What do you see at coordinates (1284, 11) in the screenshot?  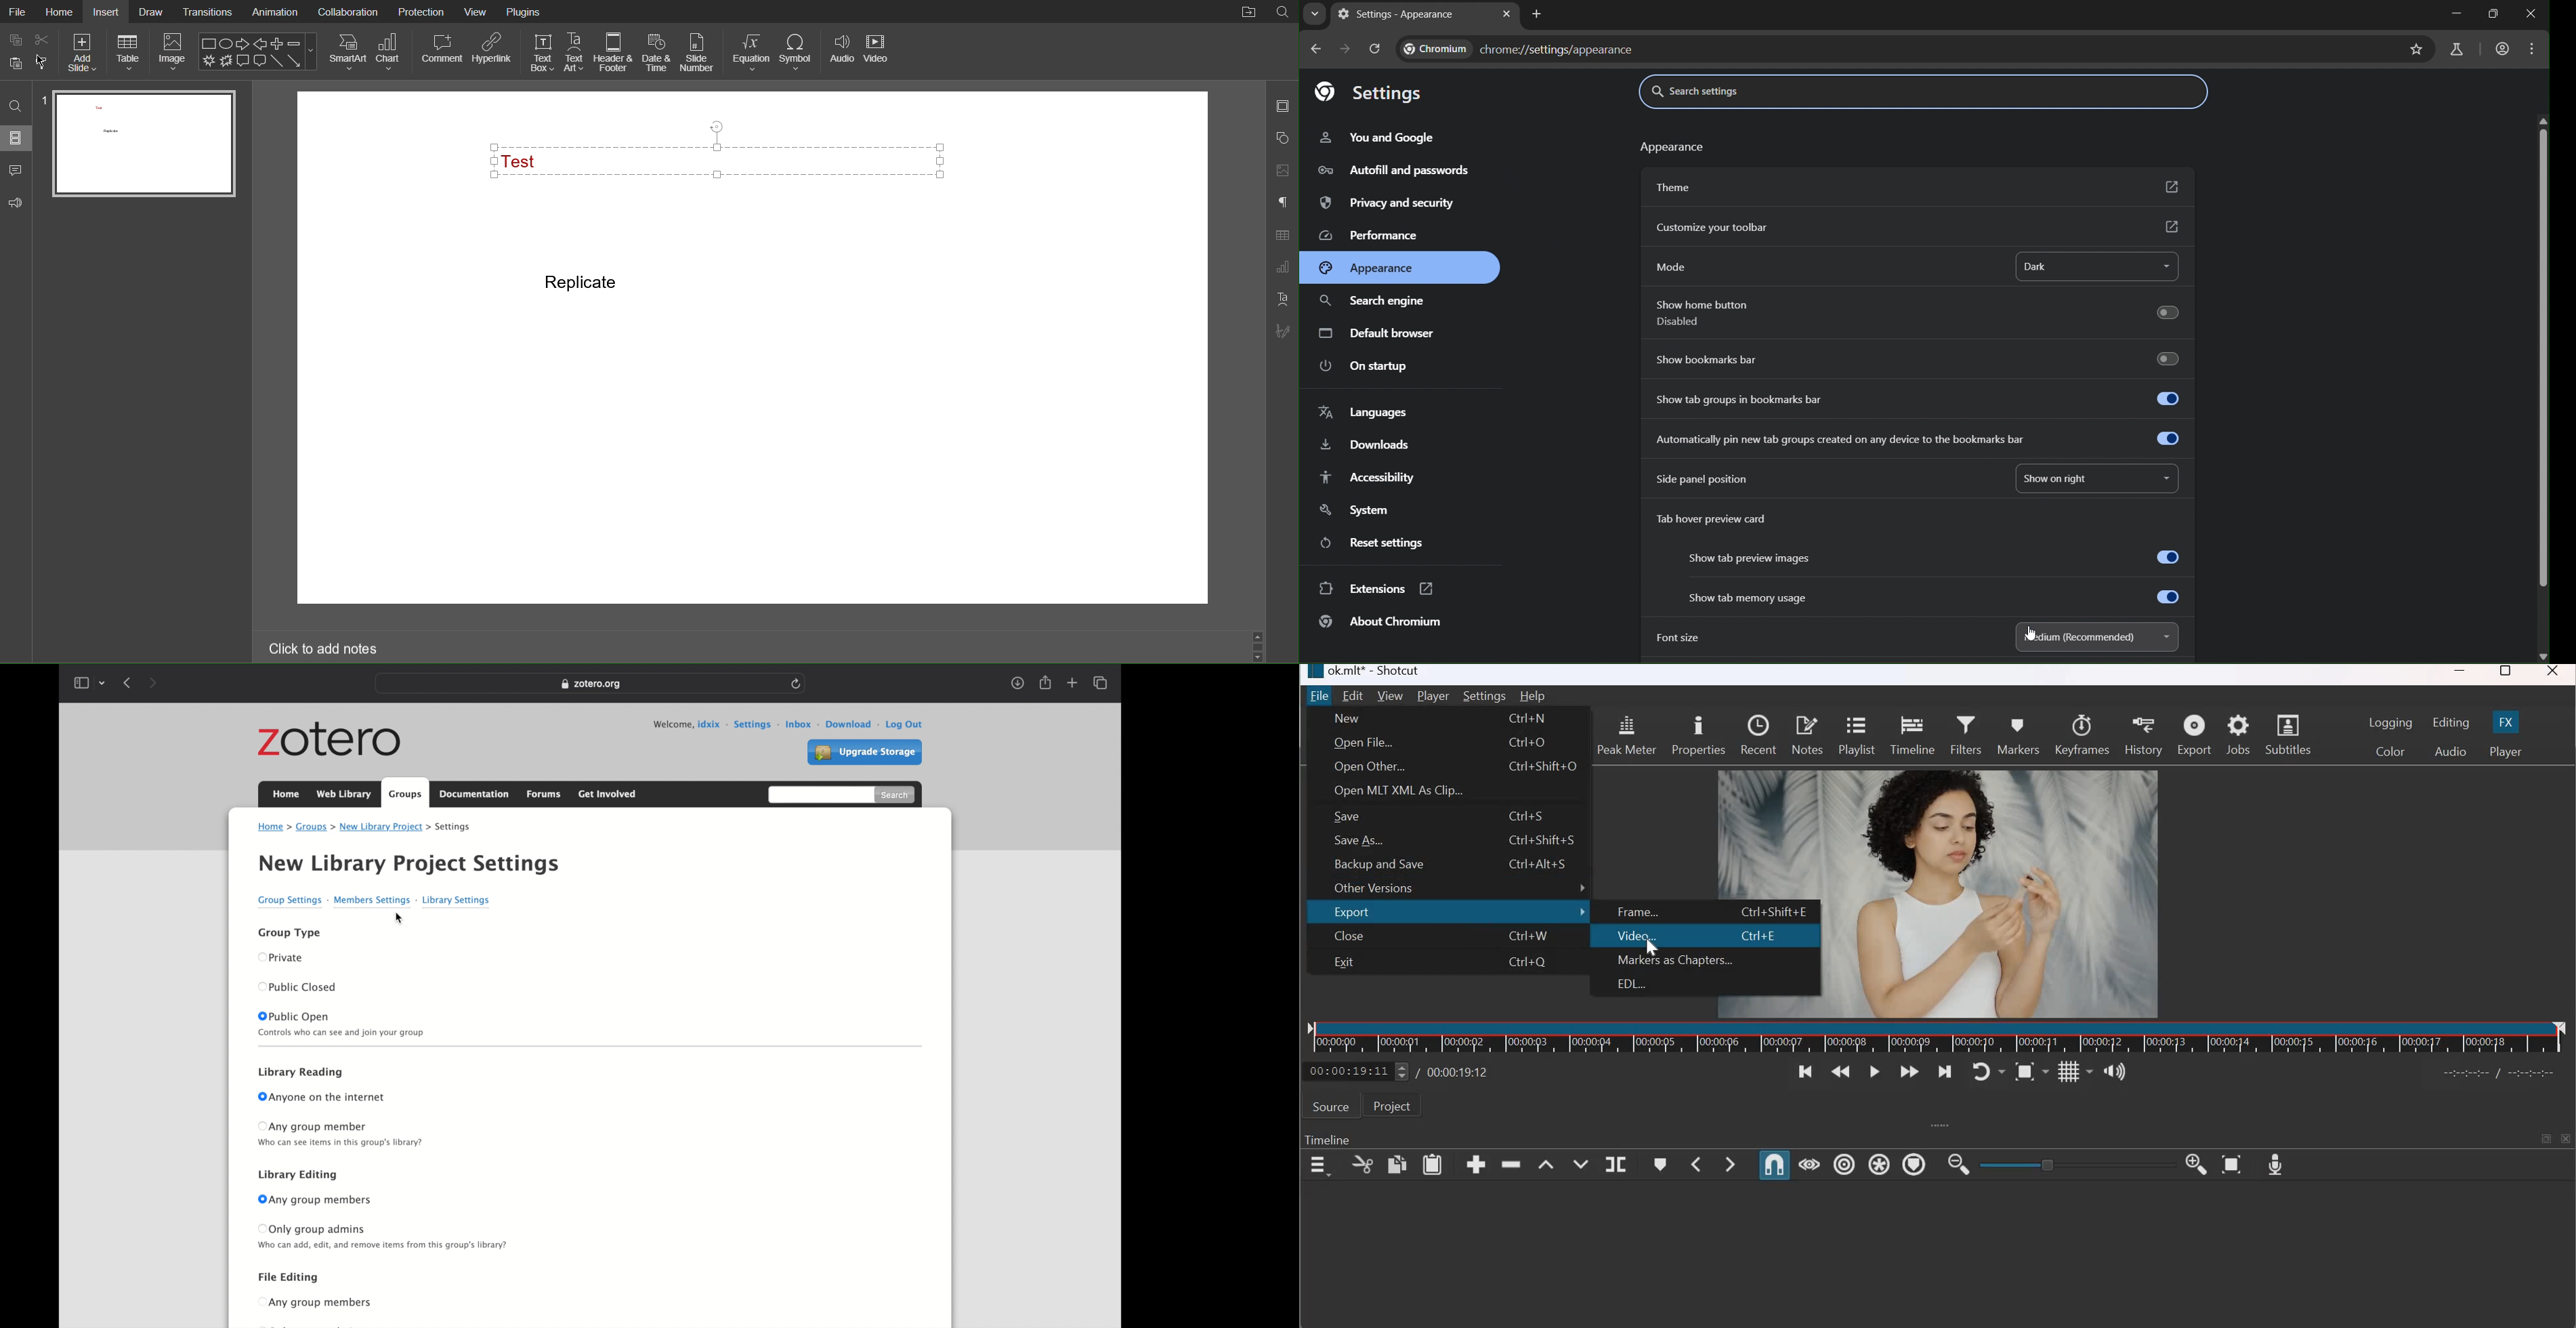 I see `Search` at bounding box center [1284, 11].